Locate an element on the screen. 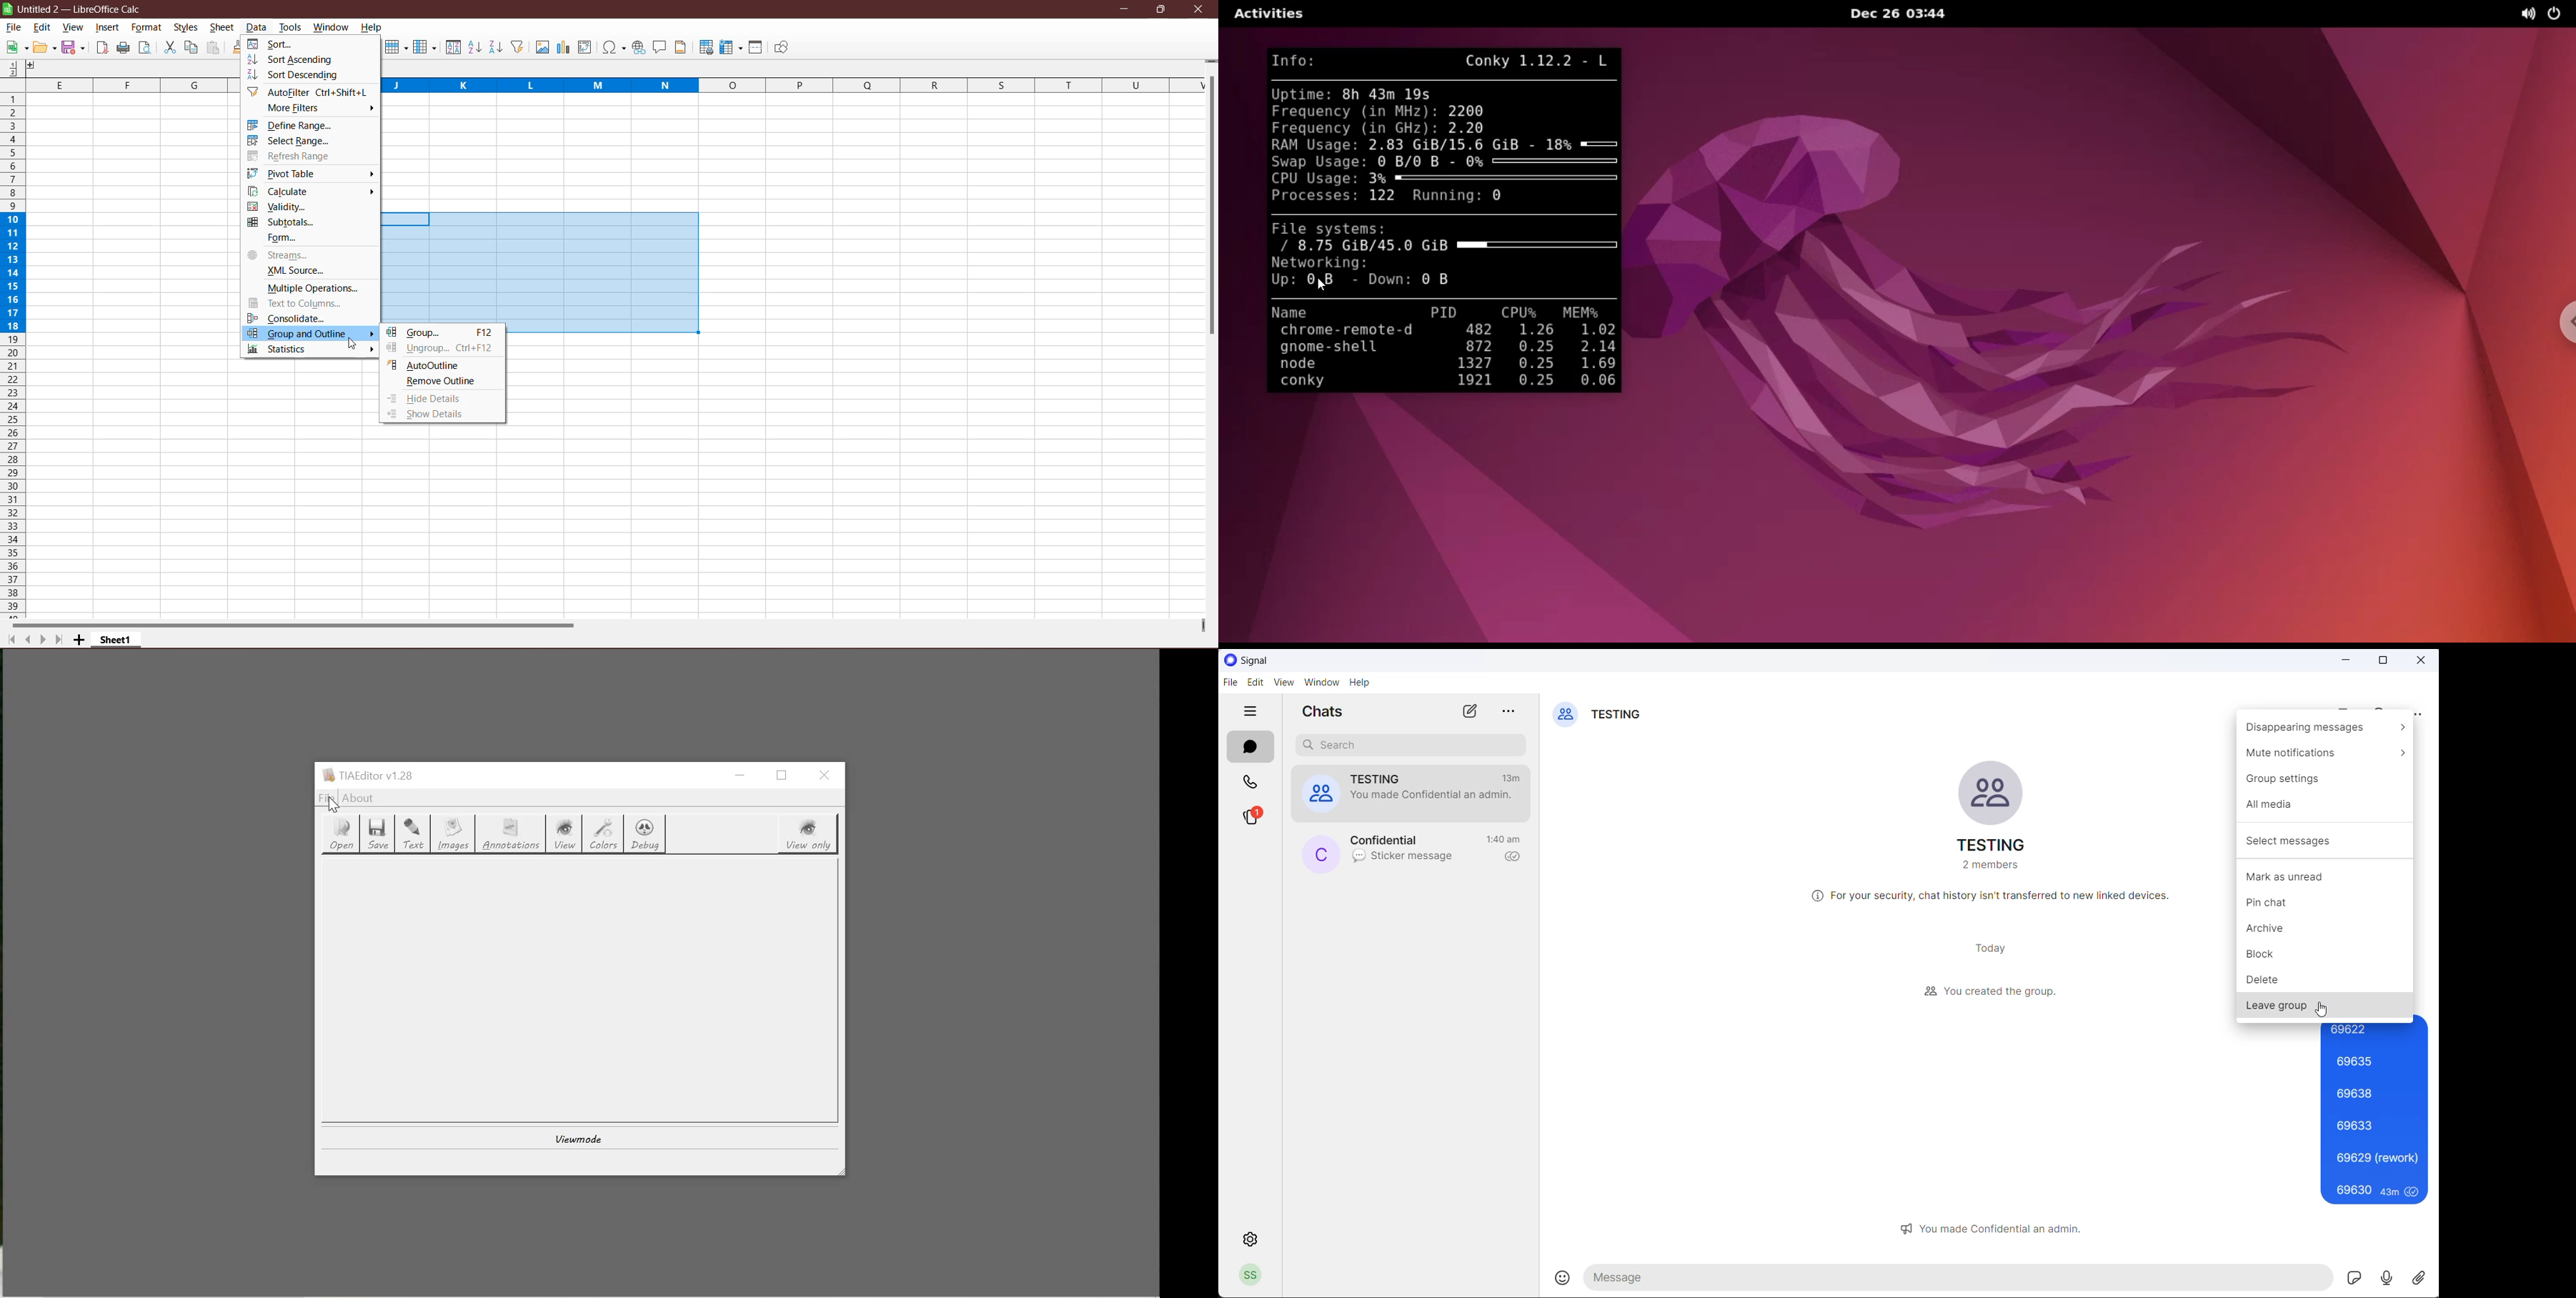  Insert Special Characters is located at coordinates (614, 47).